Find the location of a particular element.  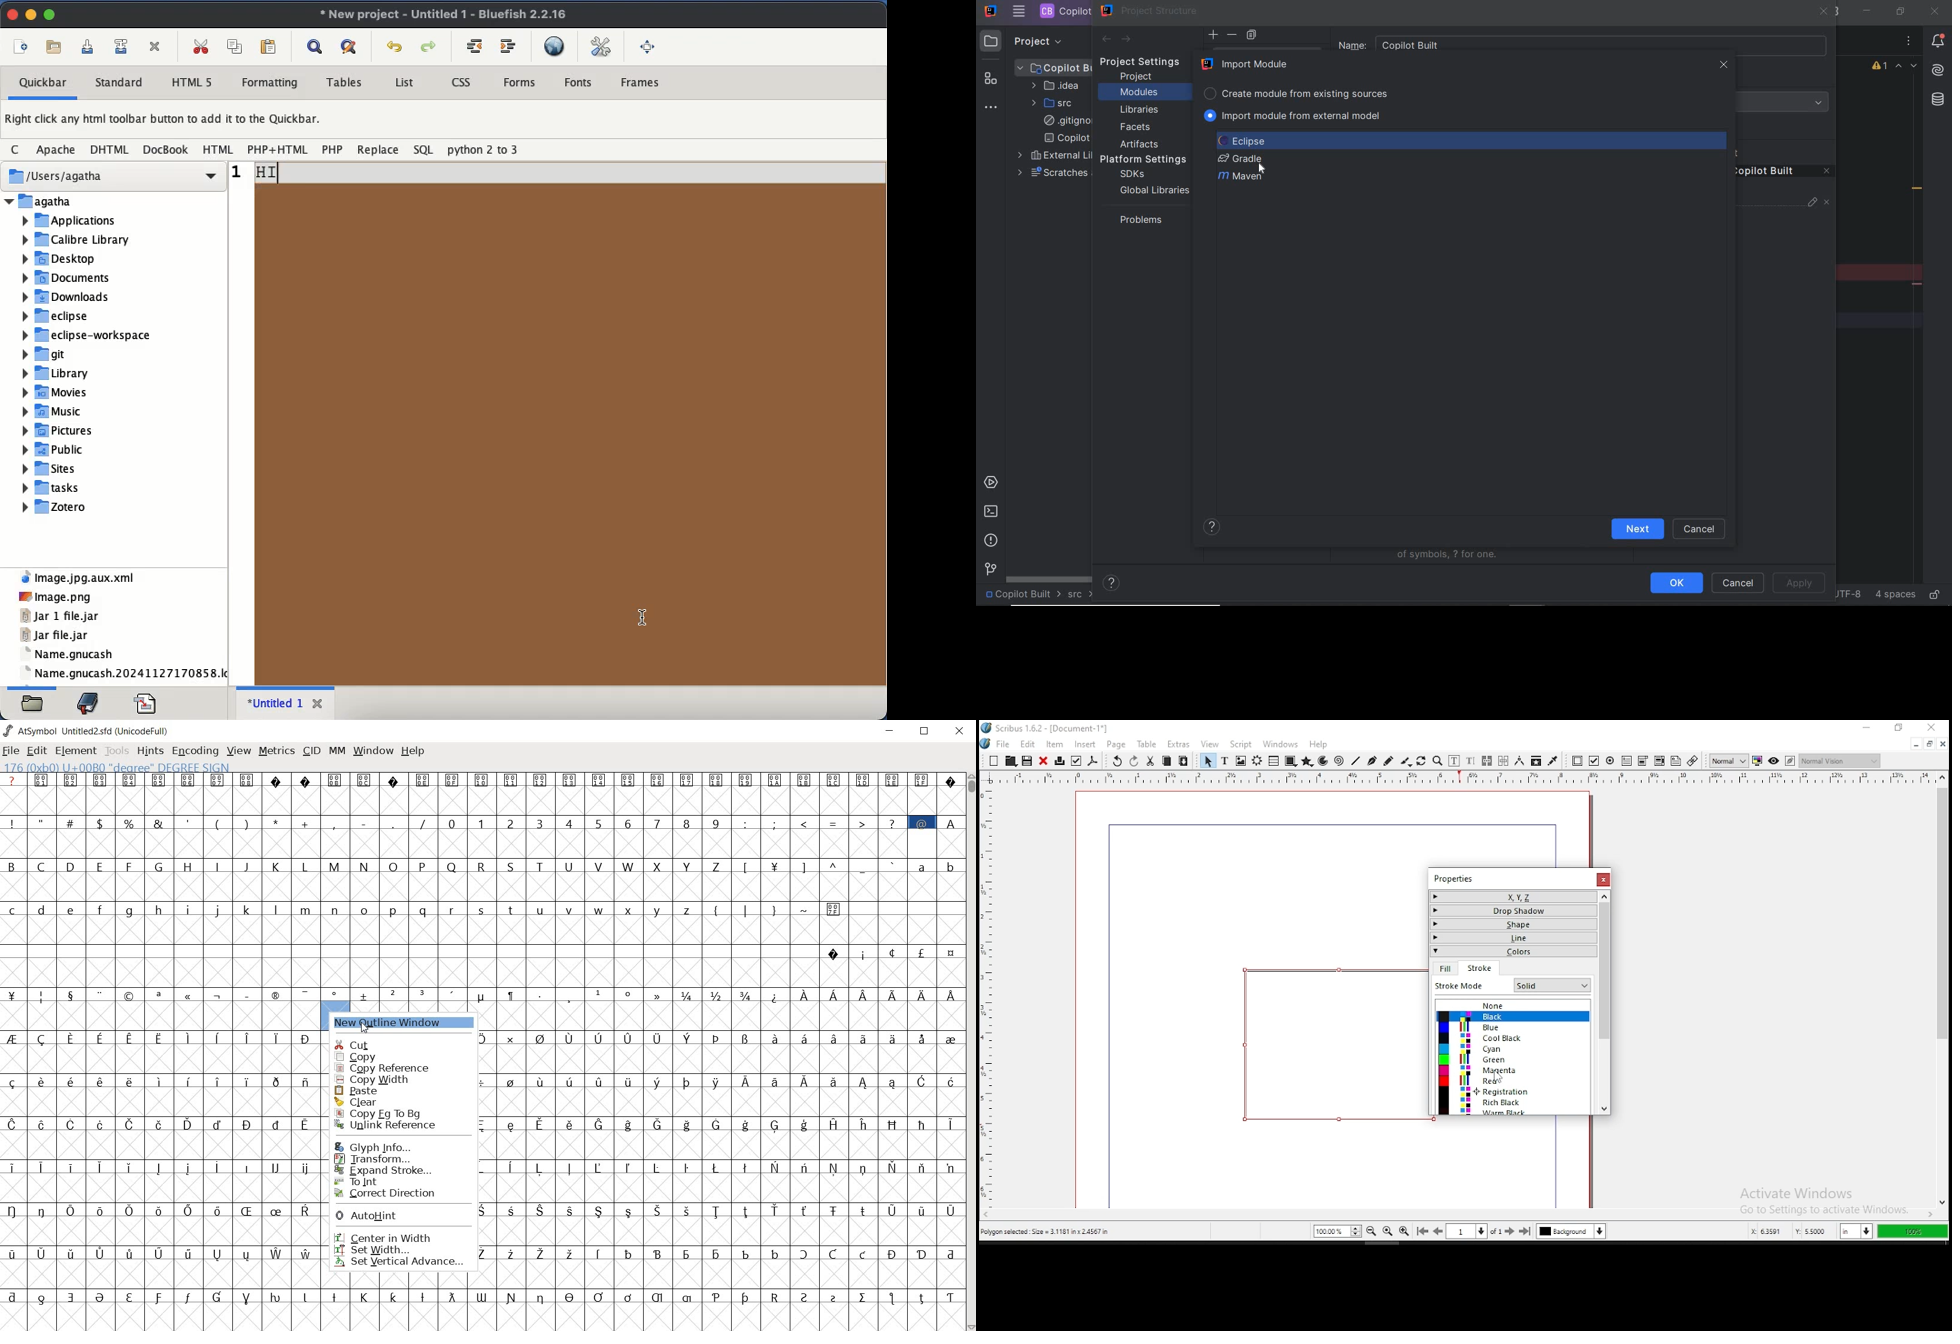

Public is located at coordinates (53, 450).